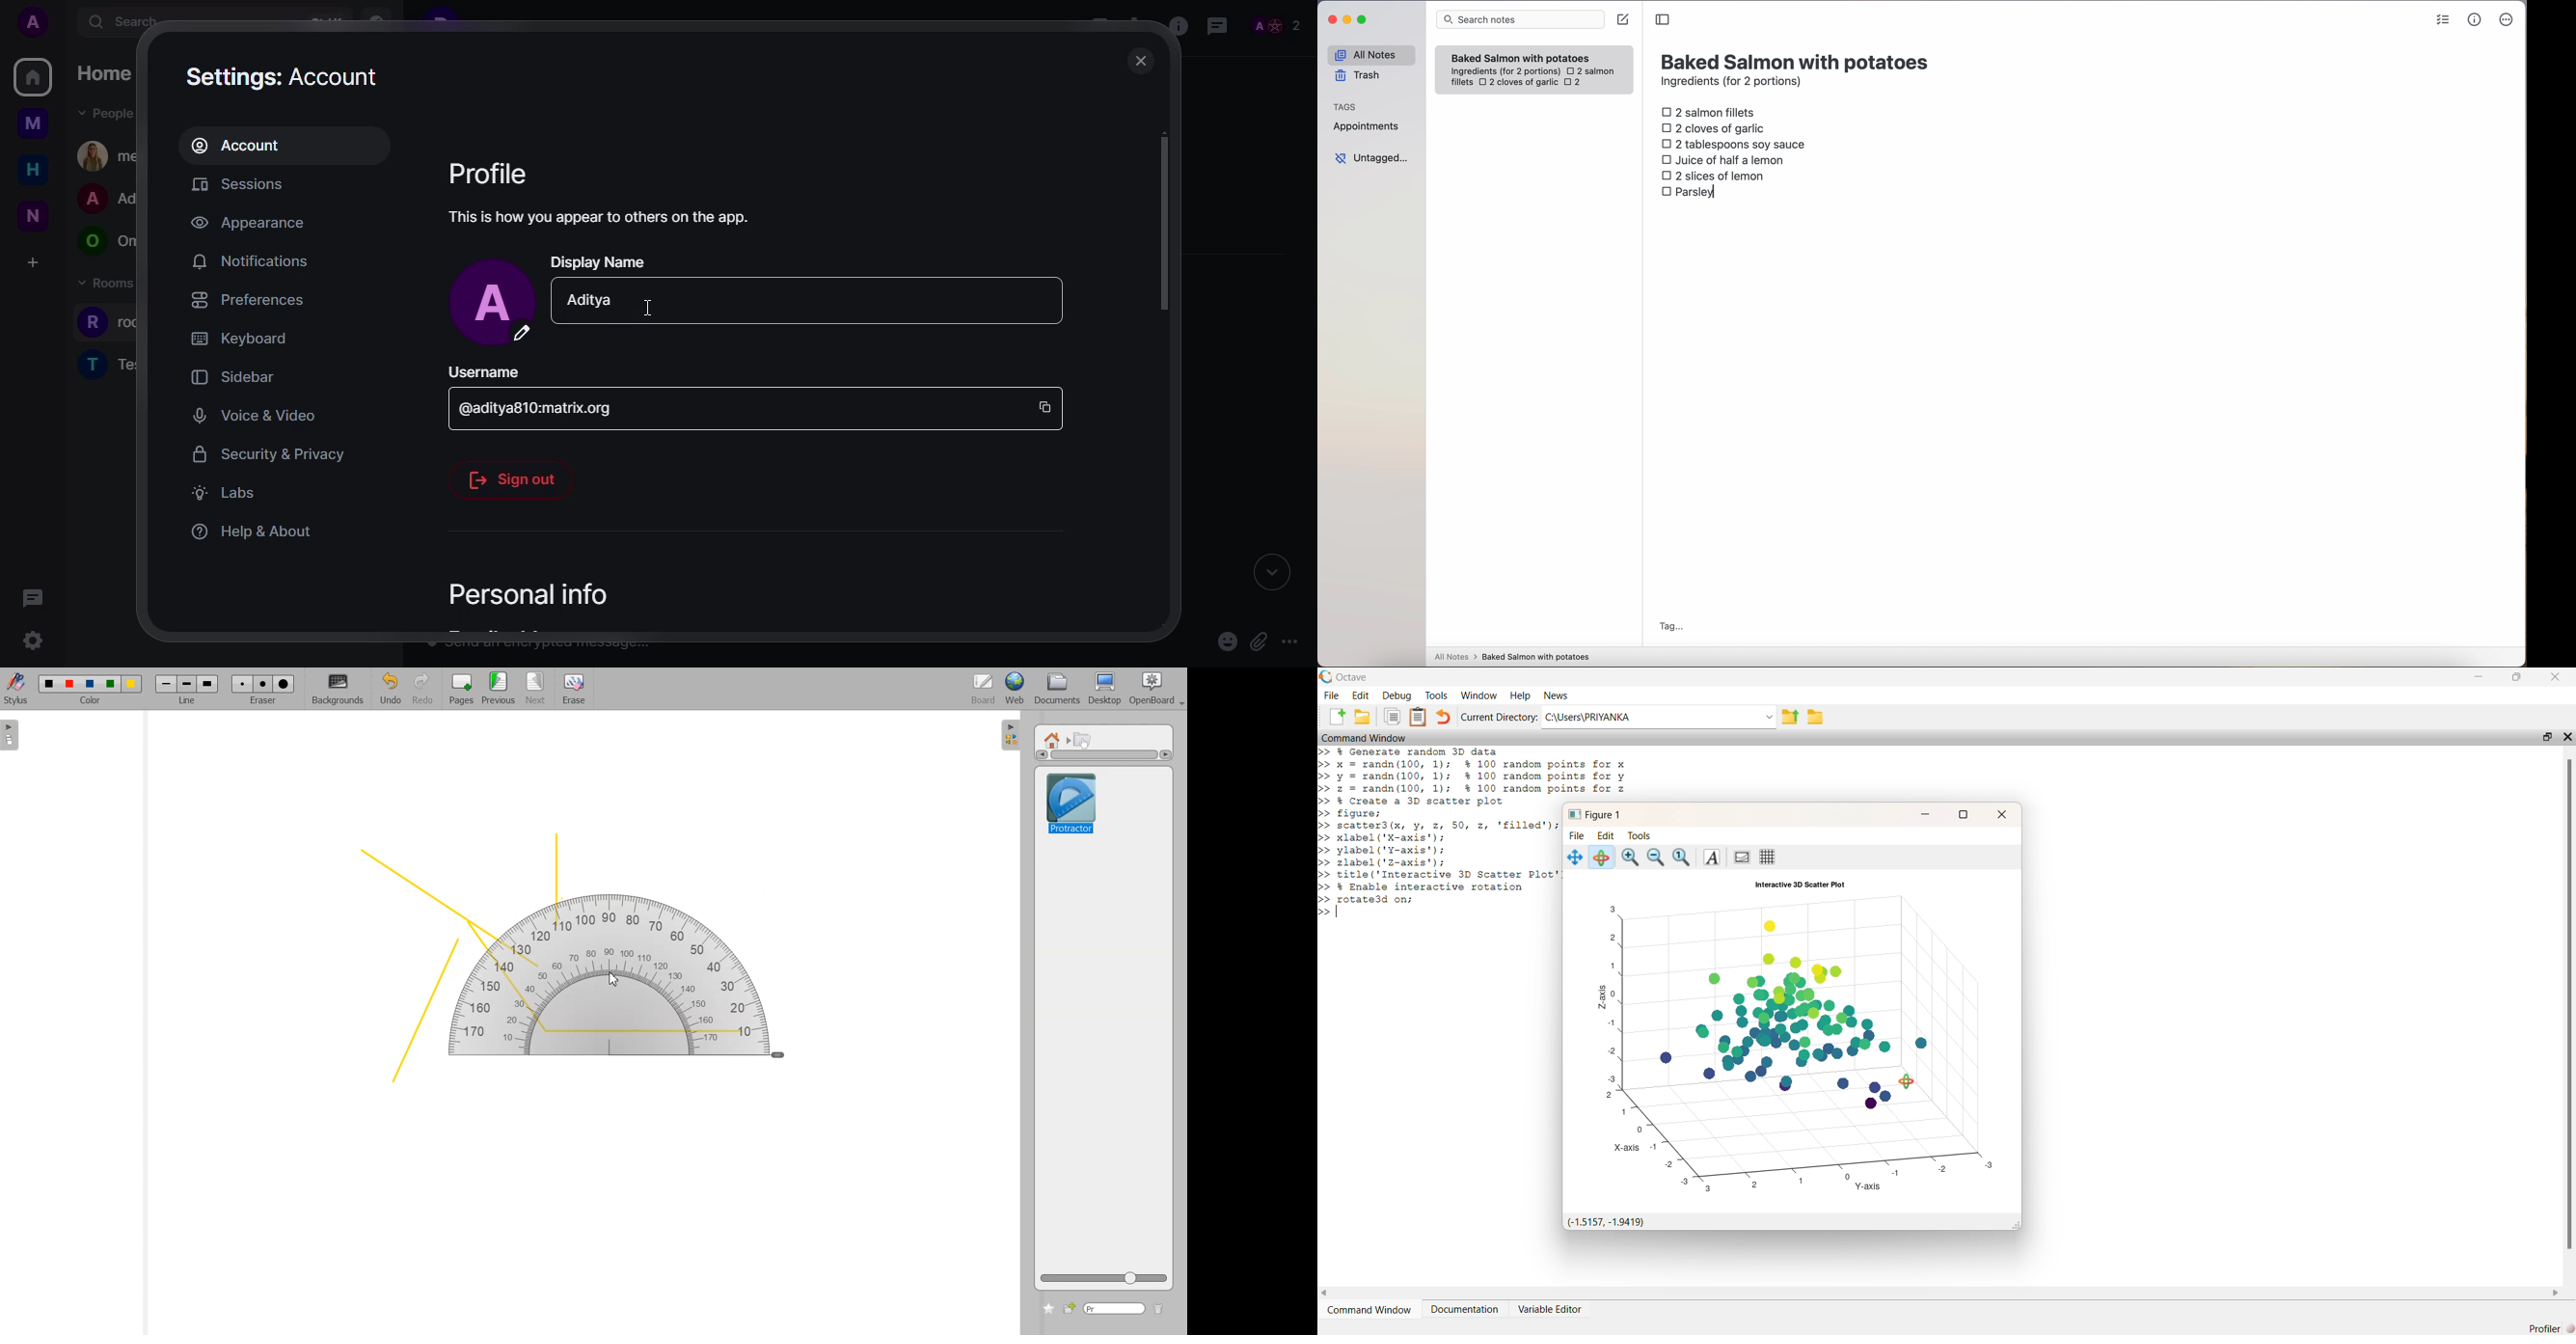 The width and height of the screenshot is (2576, 1344). What do you see at coordinates (33, 124) in the screenshot?
I see `myspace` at bounding box center [33, 124].